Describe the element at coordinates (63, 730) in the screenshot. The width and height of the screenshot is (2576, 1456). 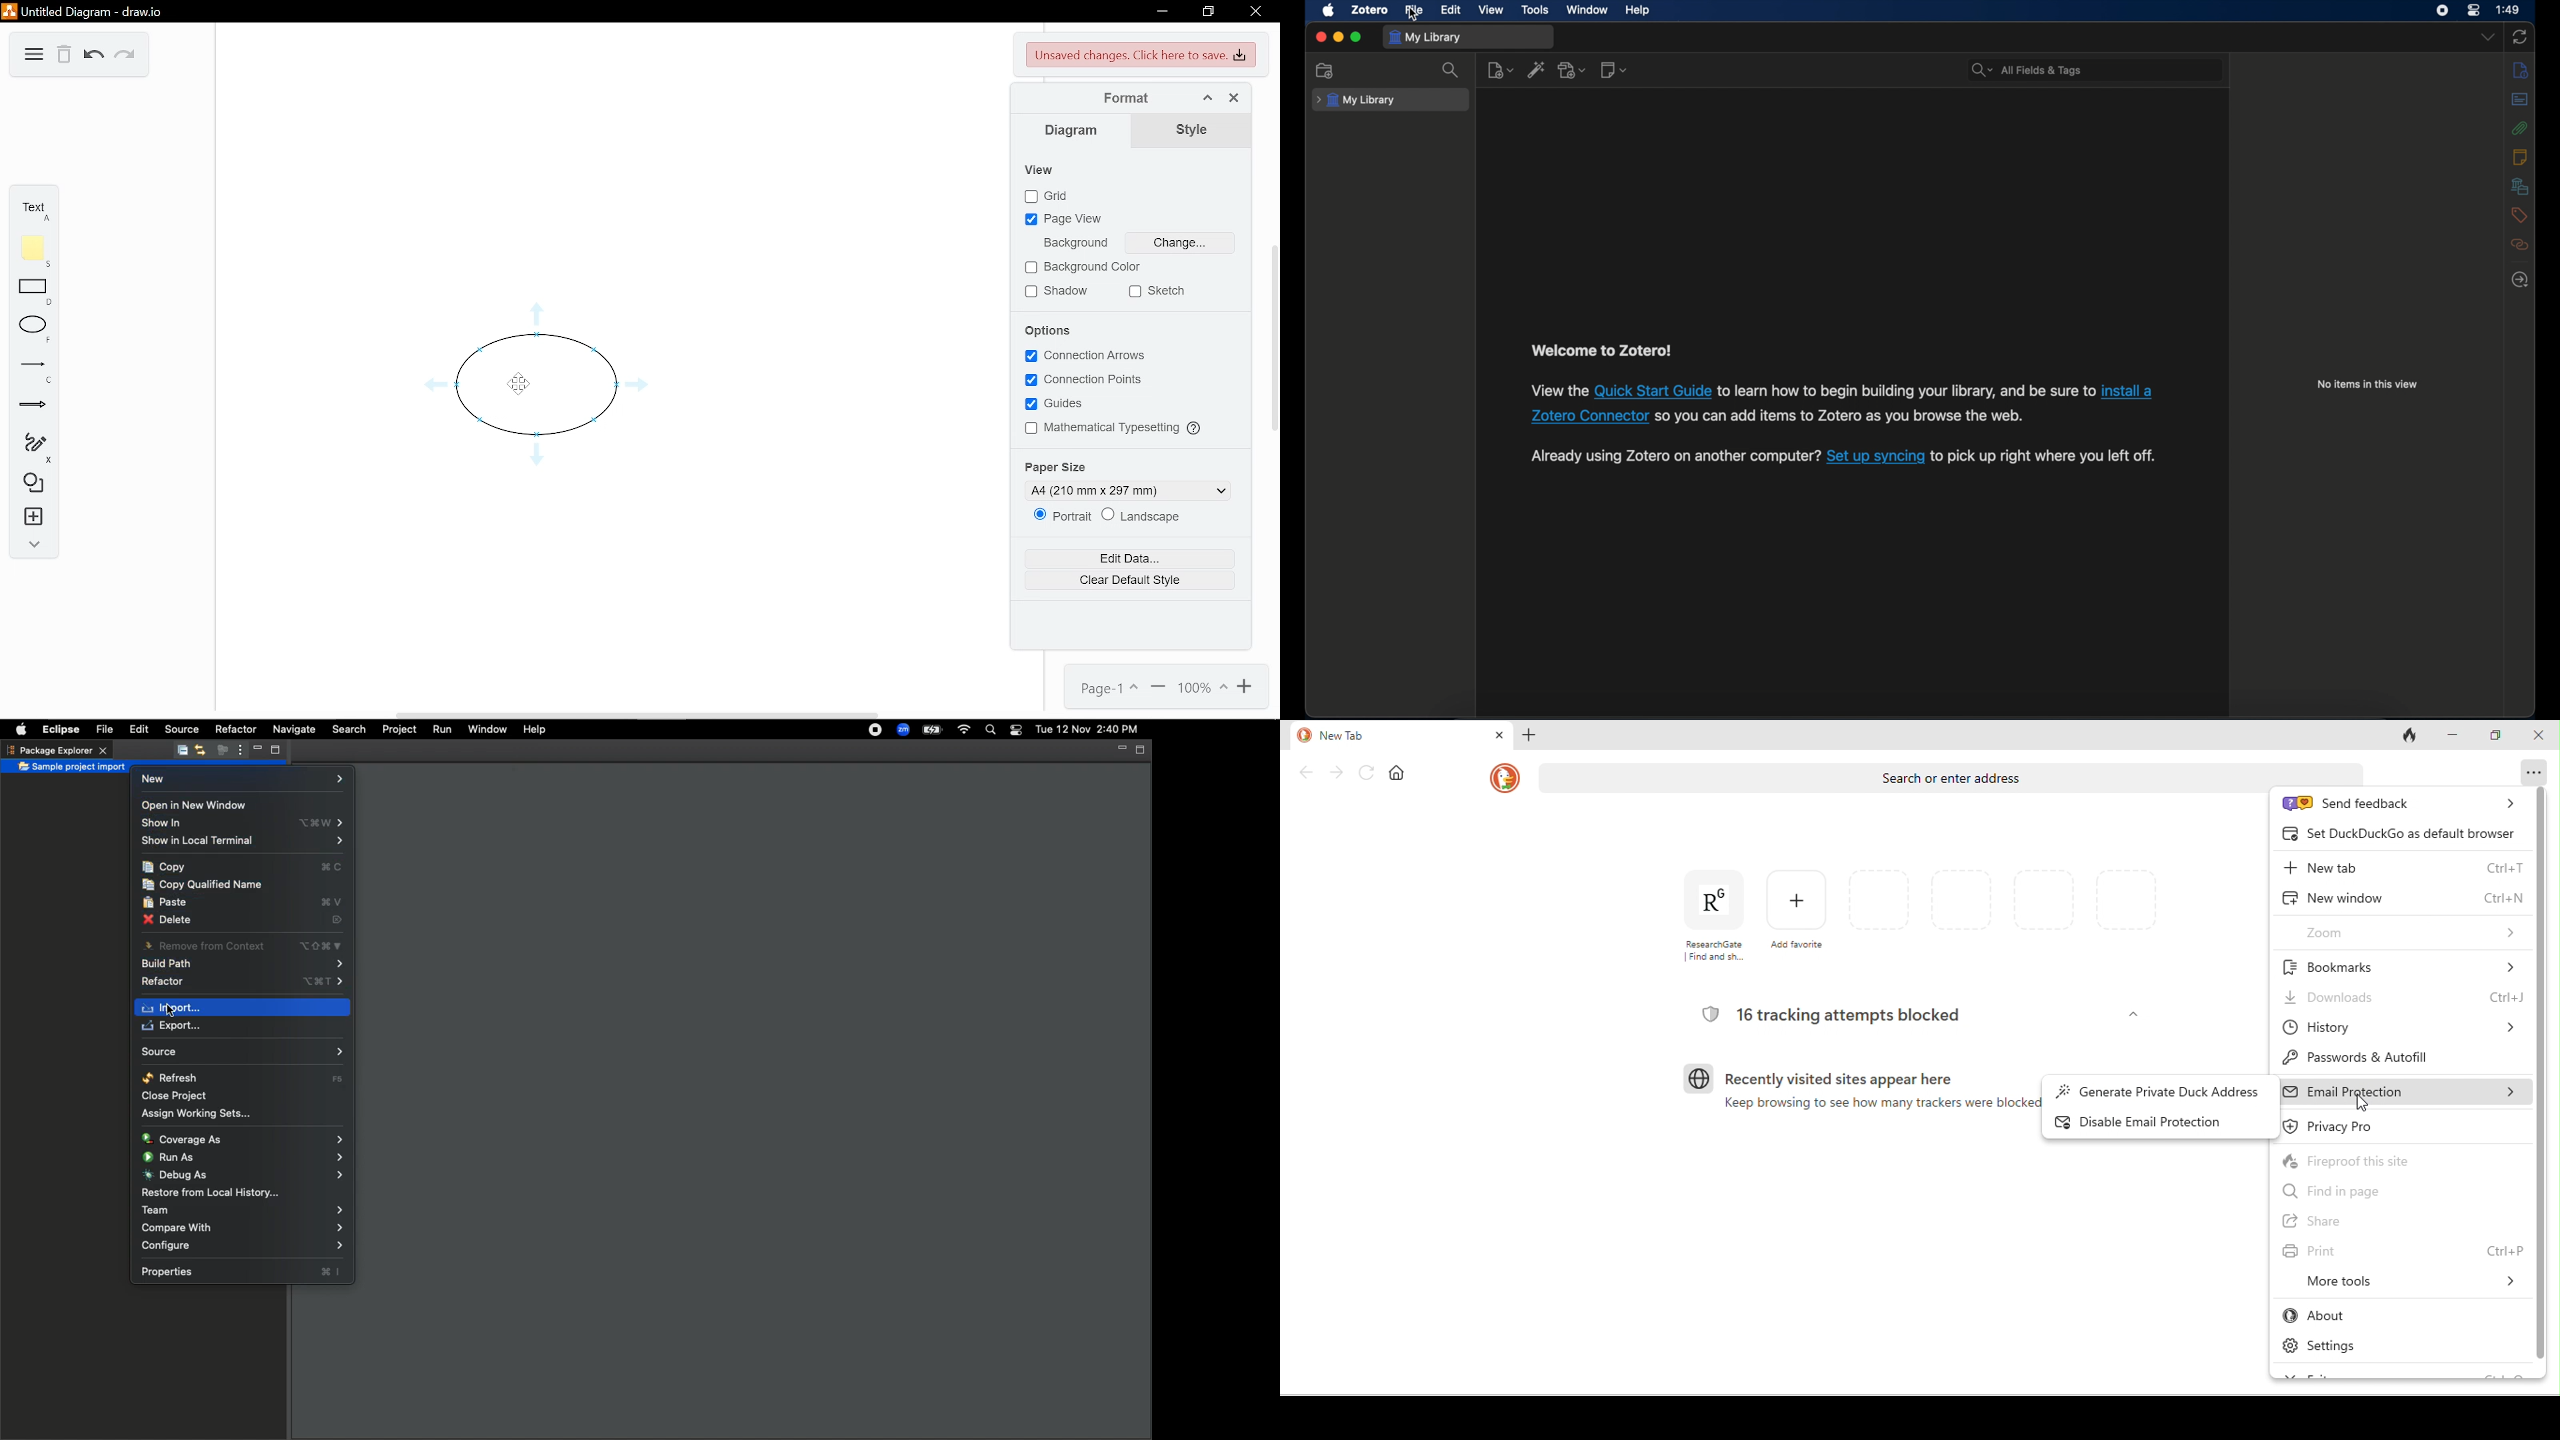
I see `Eclipse` at that location.